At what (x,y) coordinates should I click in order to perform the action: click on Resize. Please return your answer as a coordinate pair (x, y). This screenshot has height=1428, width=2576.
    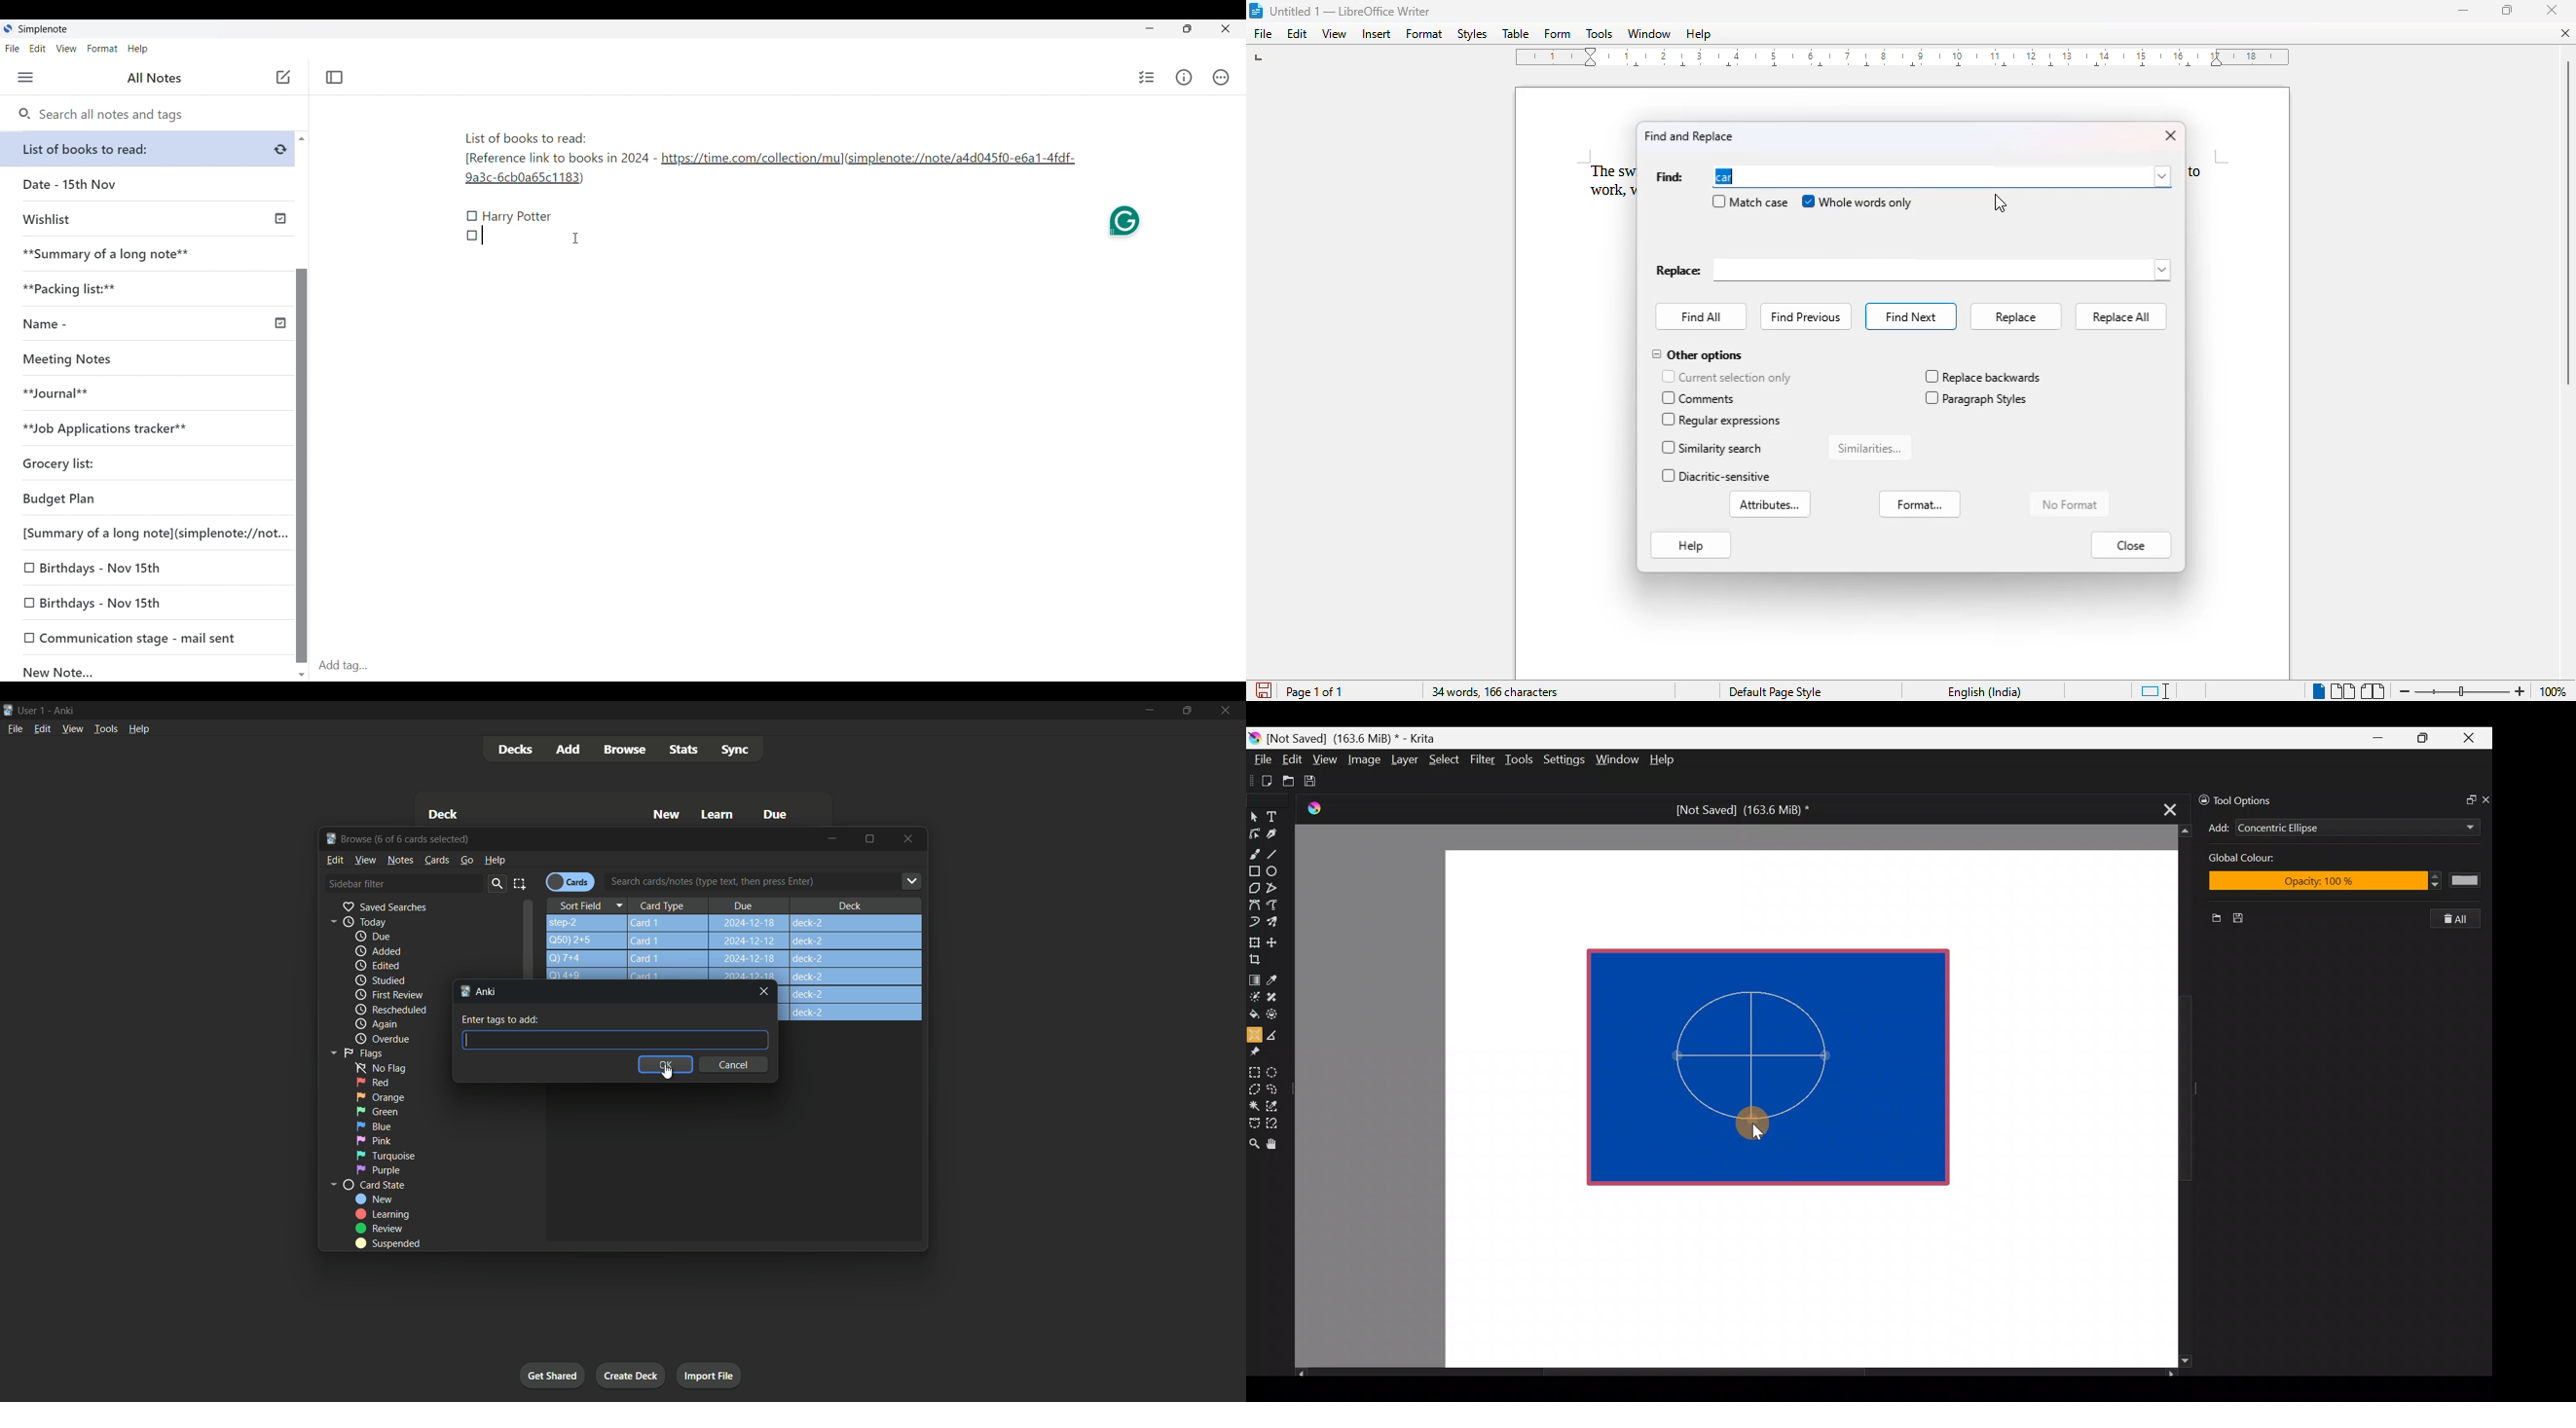
    Looking at the image, I should click on (1183, 30).